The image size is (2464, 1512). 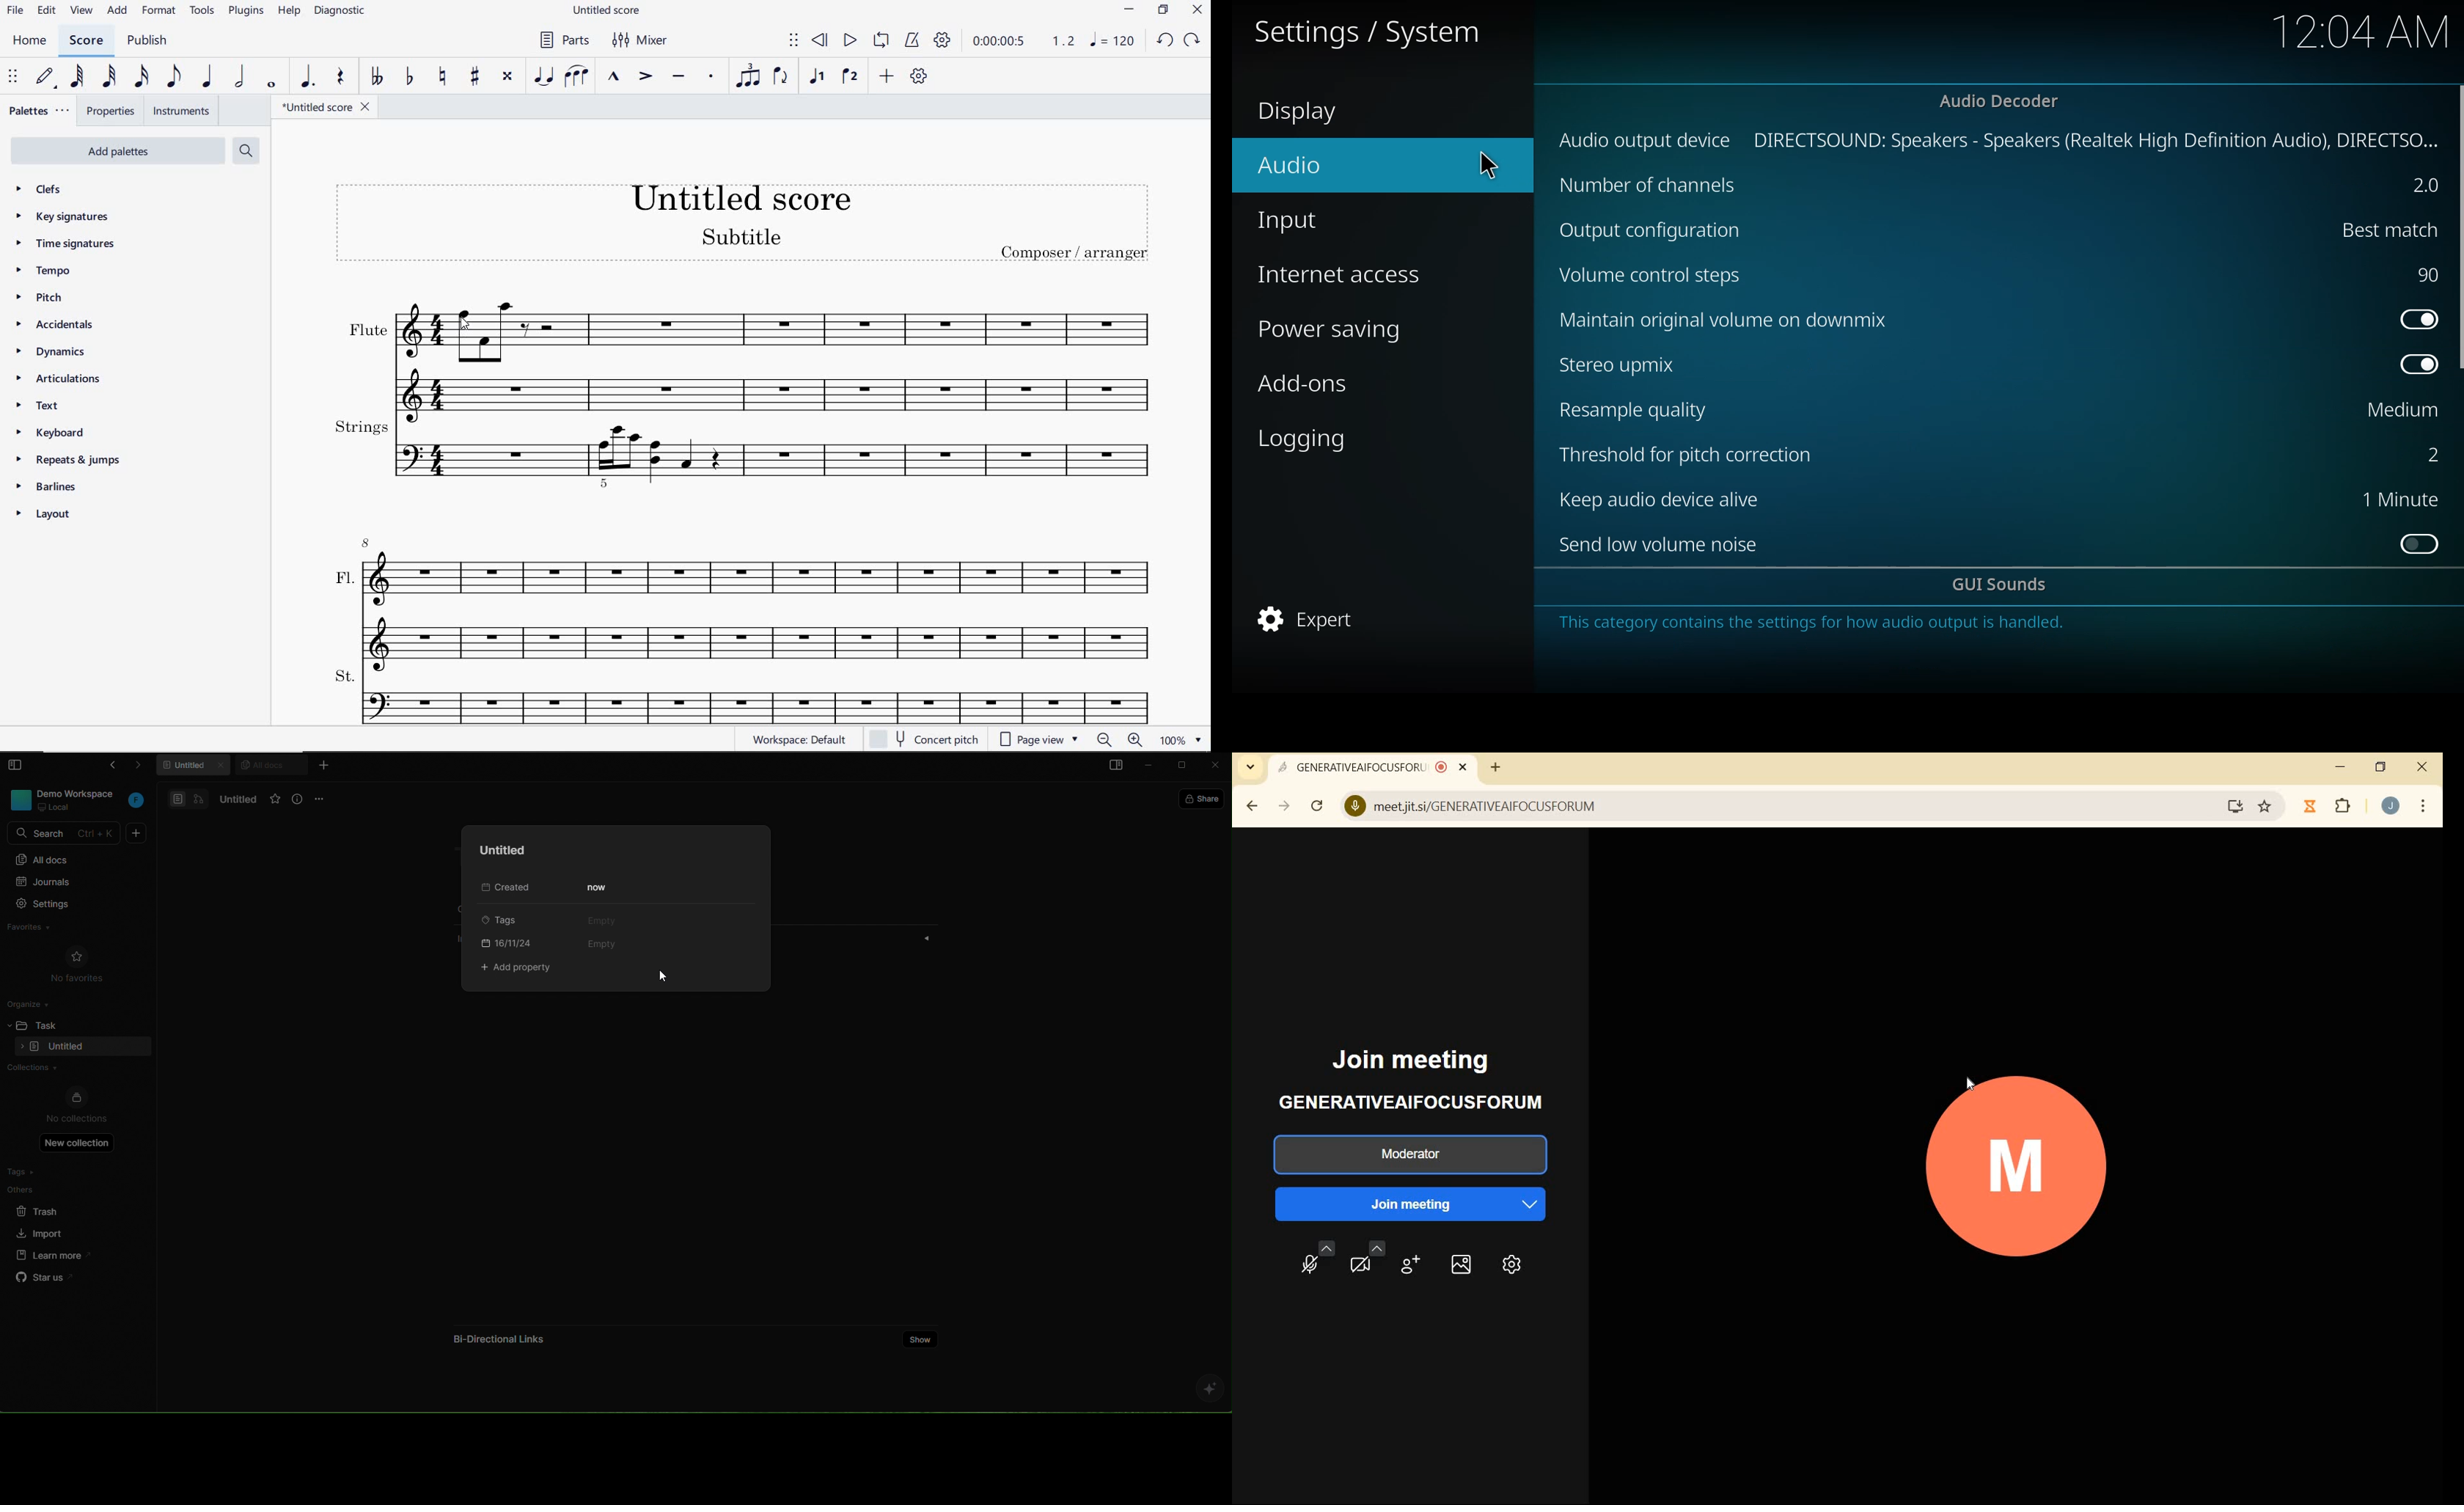 I want to click on add-ons, so click(x=1306, y=384).